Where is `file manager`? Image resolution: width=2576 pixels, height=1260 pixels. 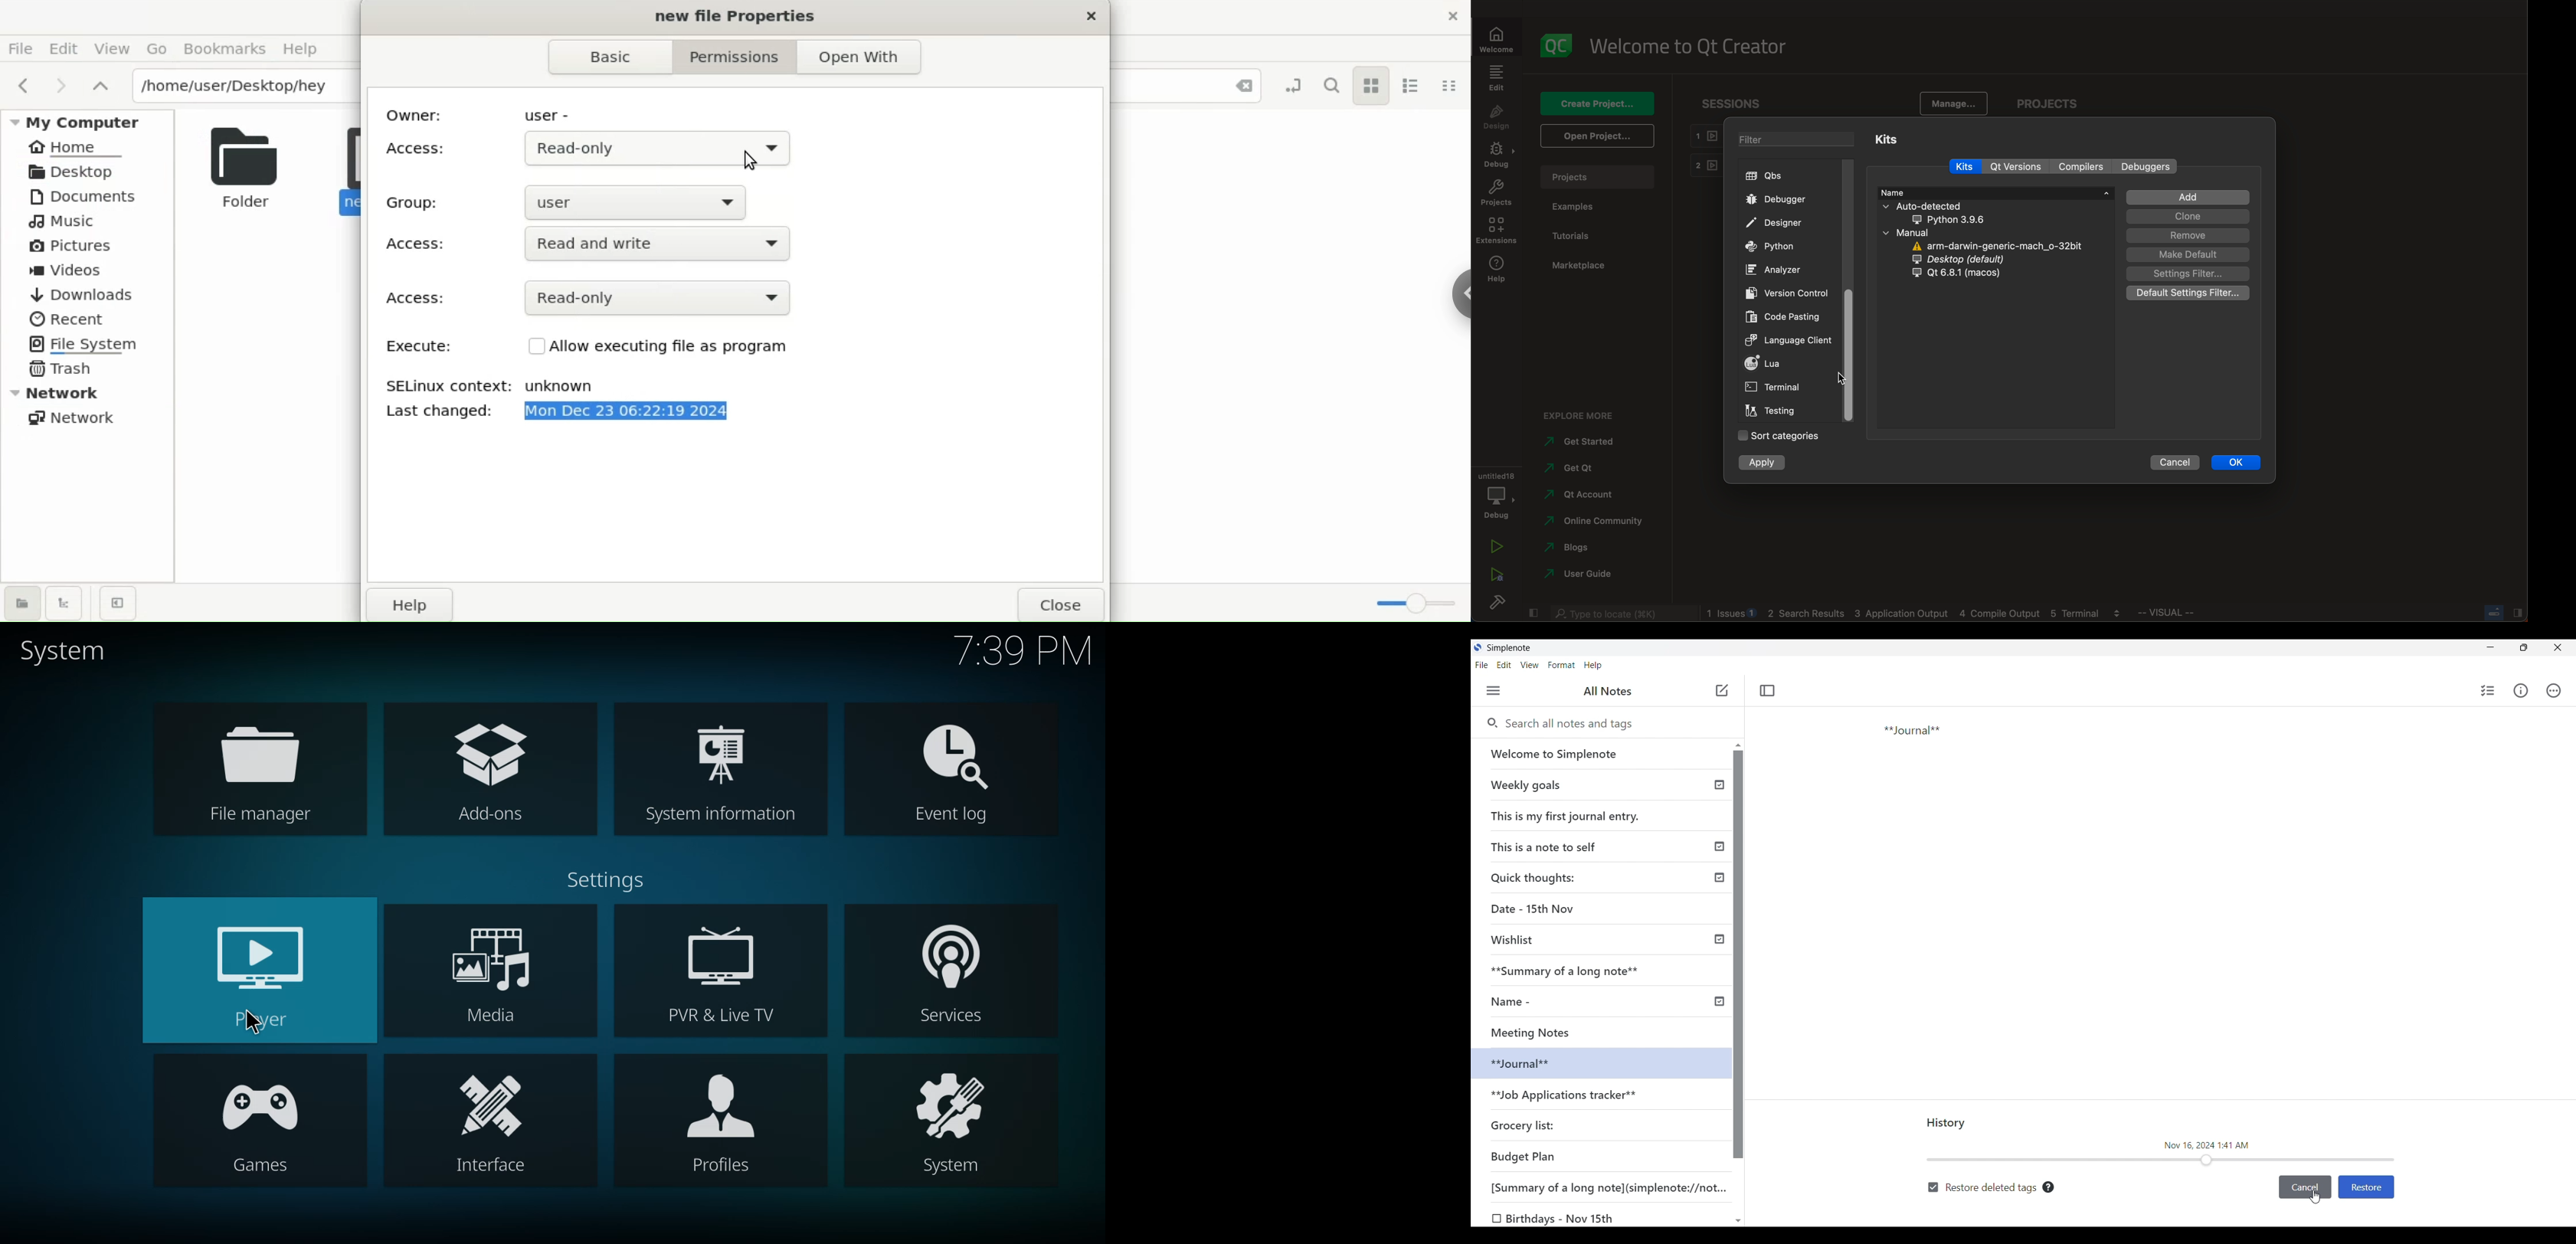 file manager is located at coordinates (271, 775).